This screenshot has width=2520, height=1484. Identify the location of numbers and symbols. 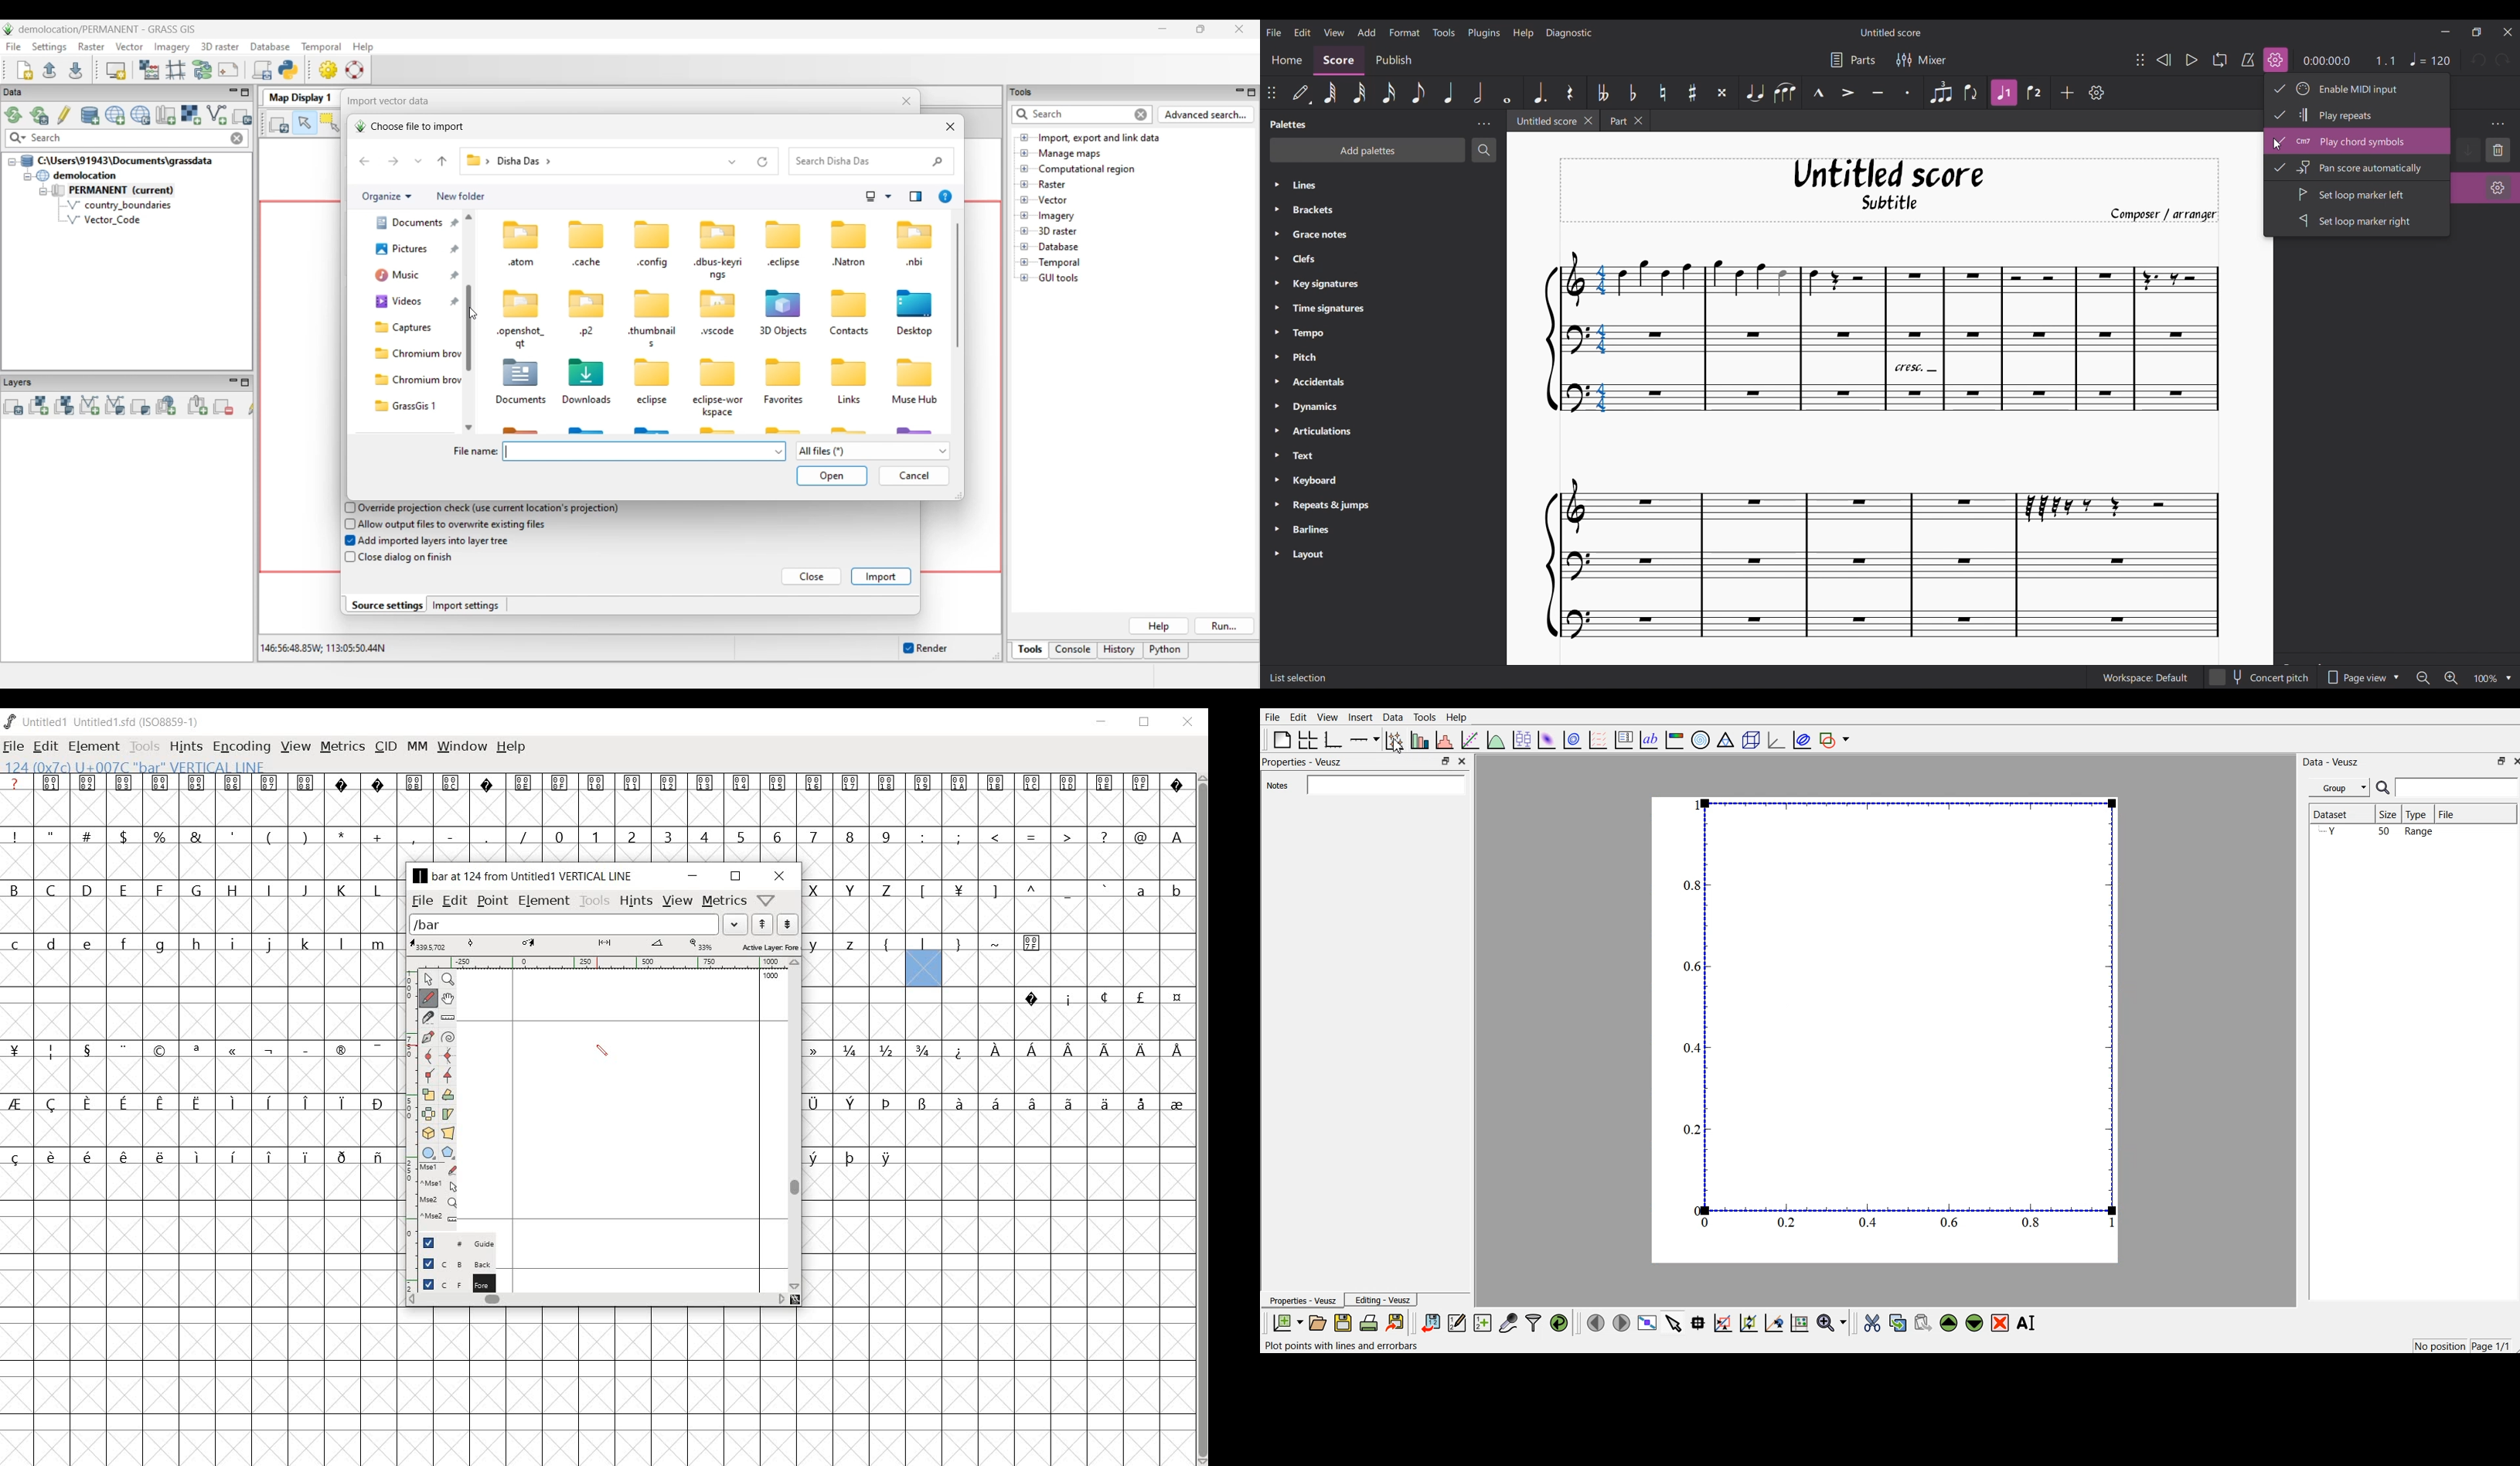
(597, 836).